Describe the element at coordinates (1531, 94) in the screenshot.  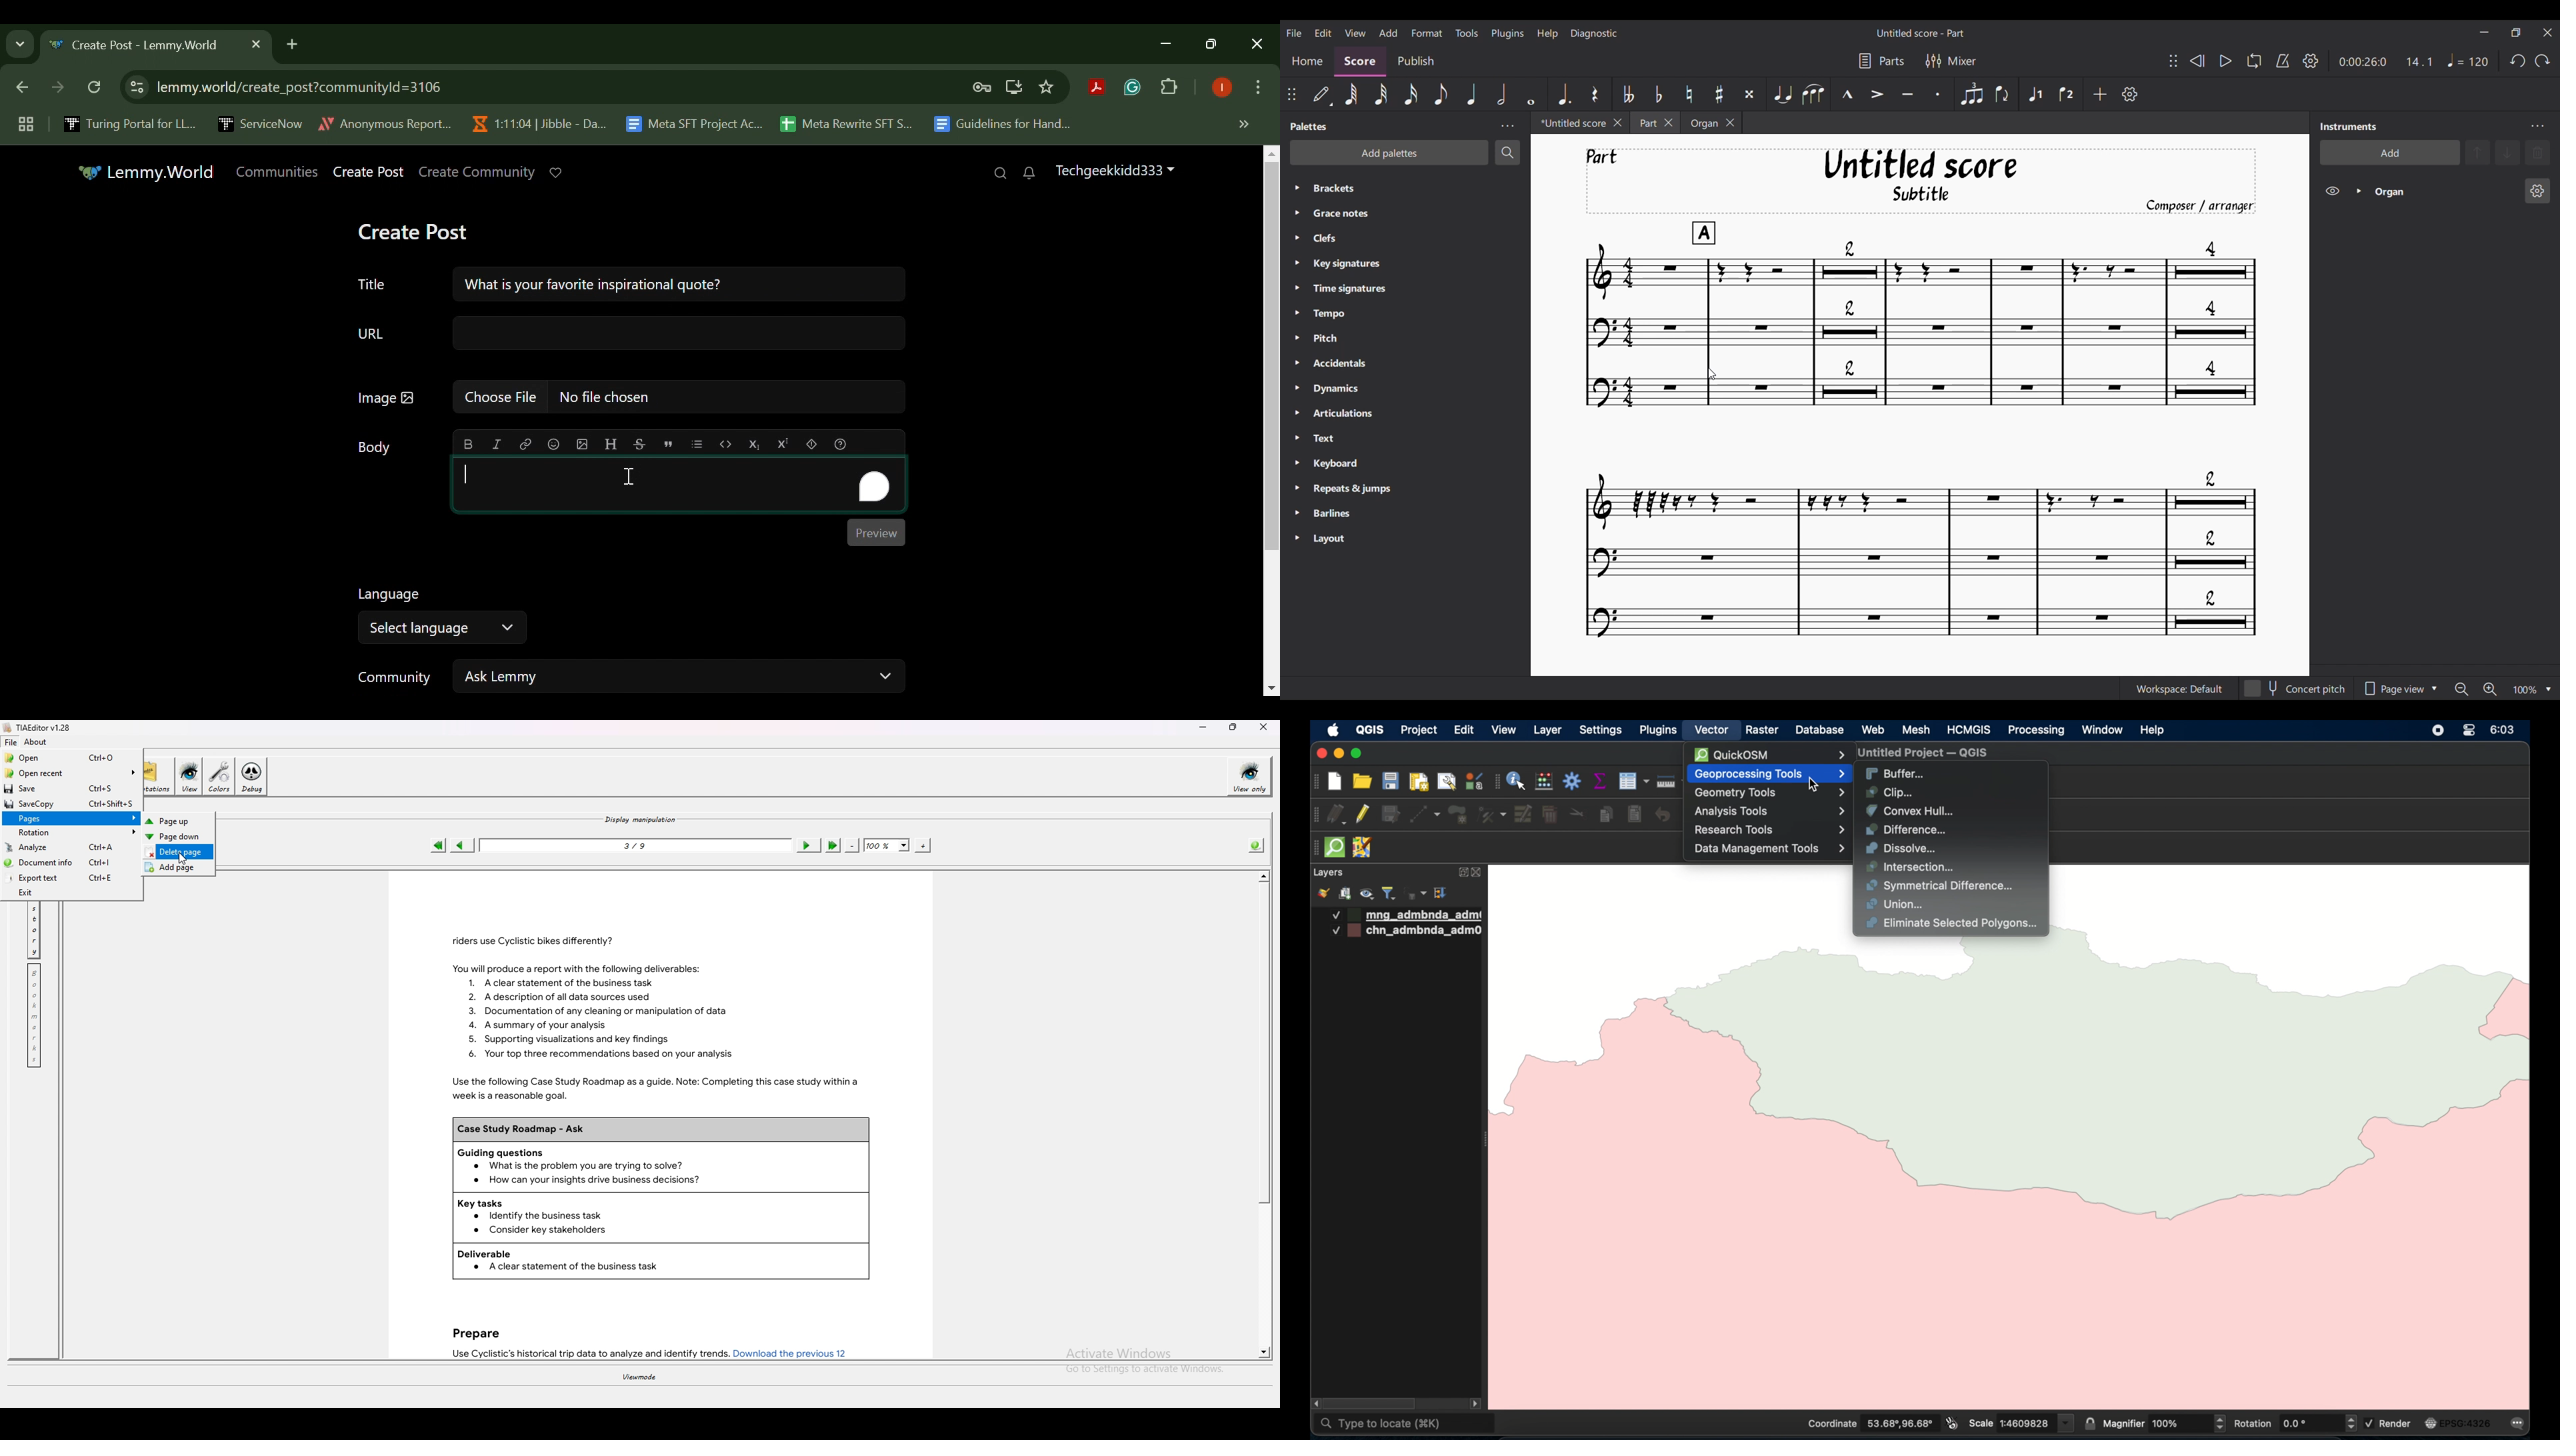
I see `Whole note` at that location.